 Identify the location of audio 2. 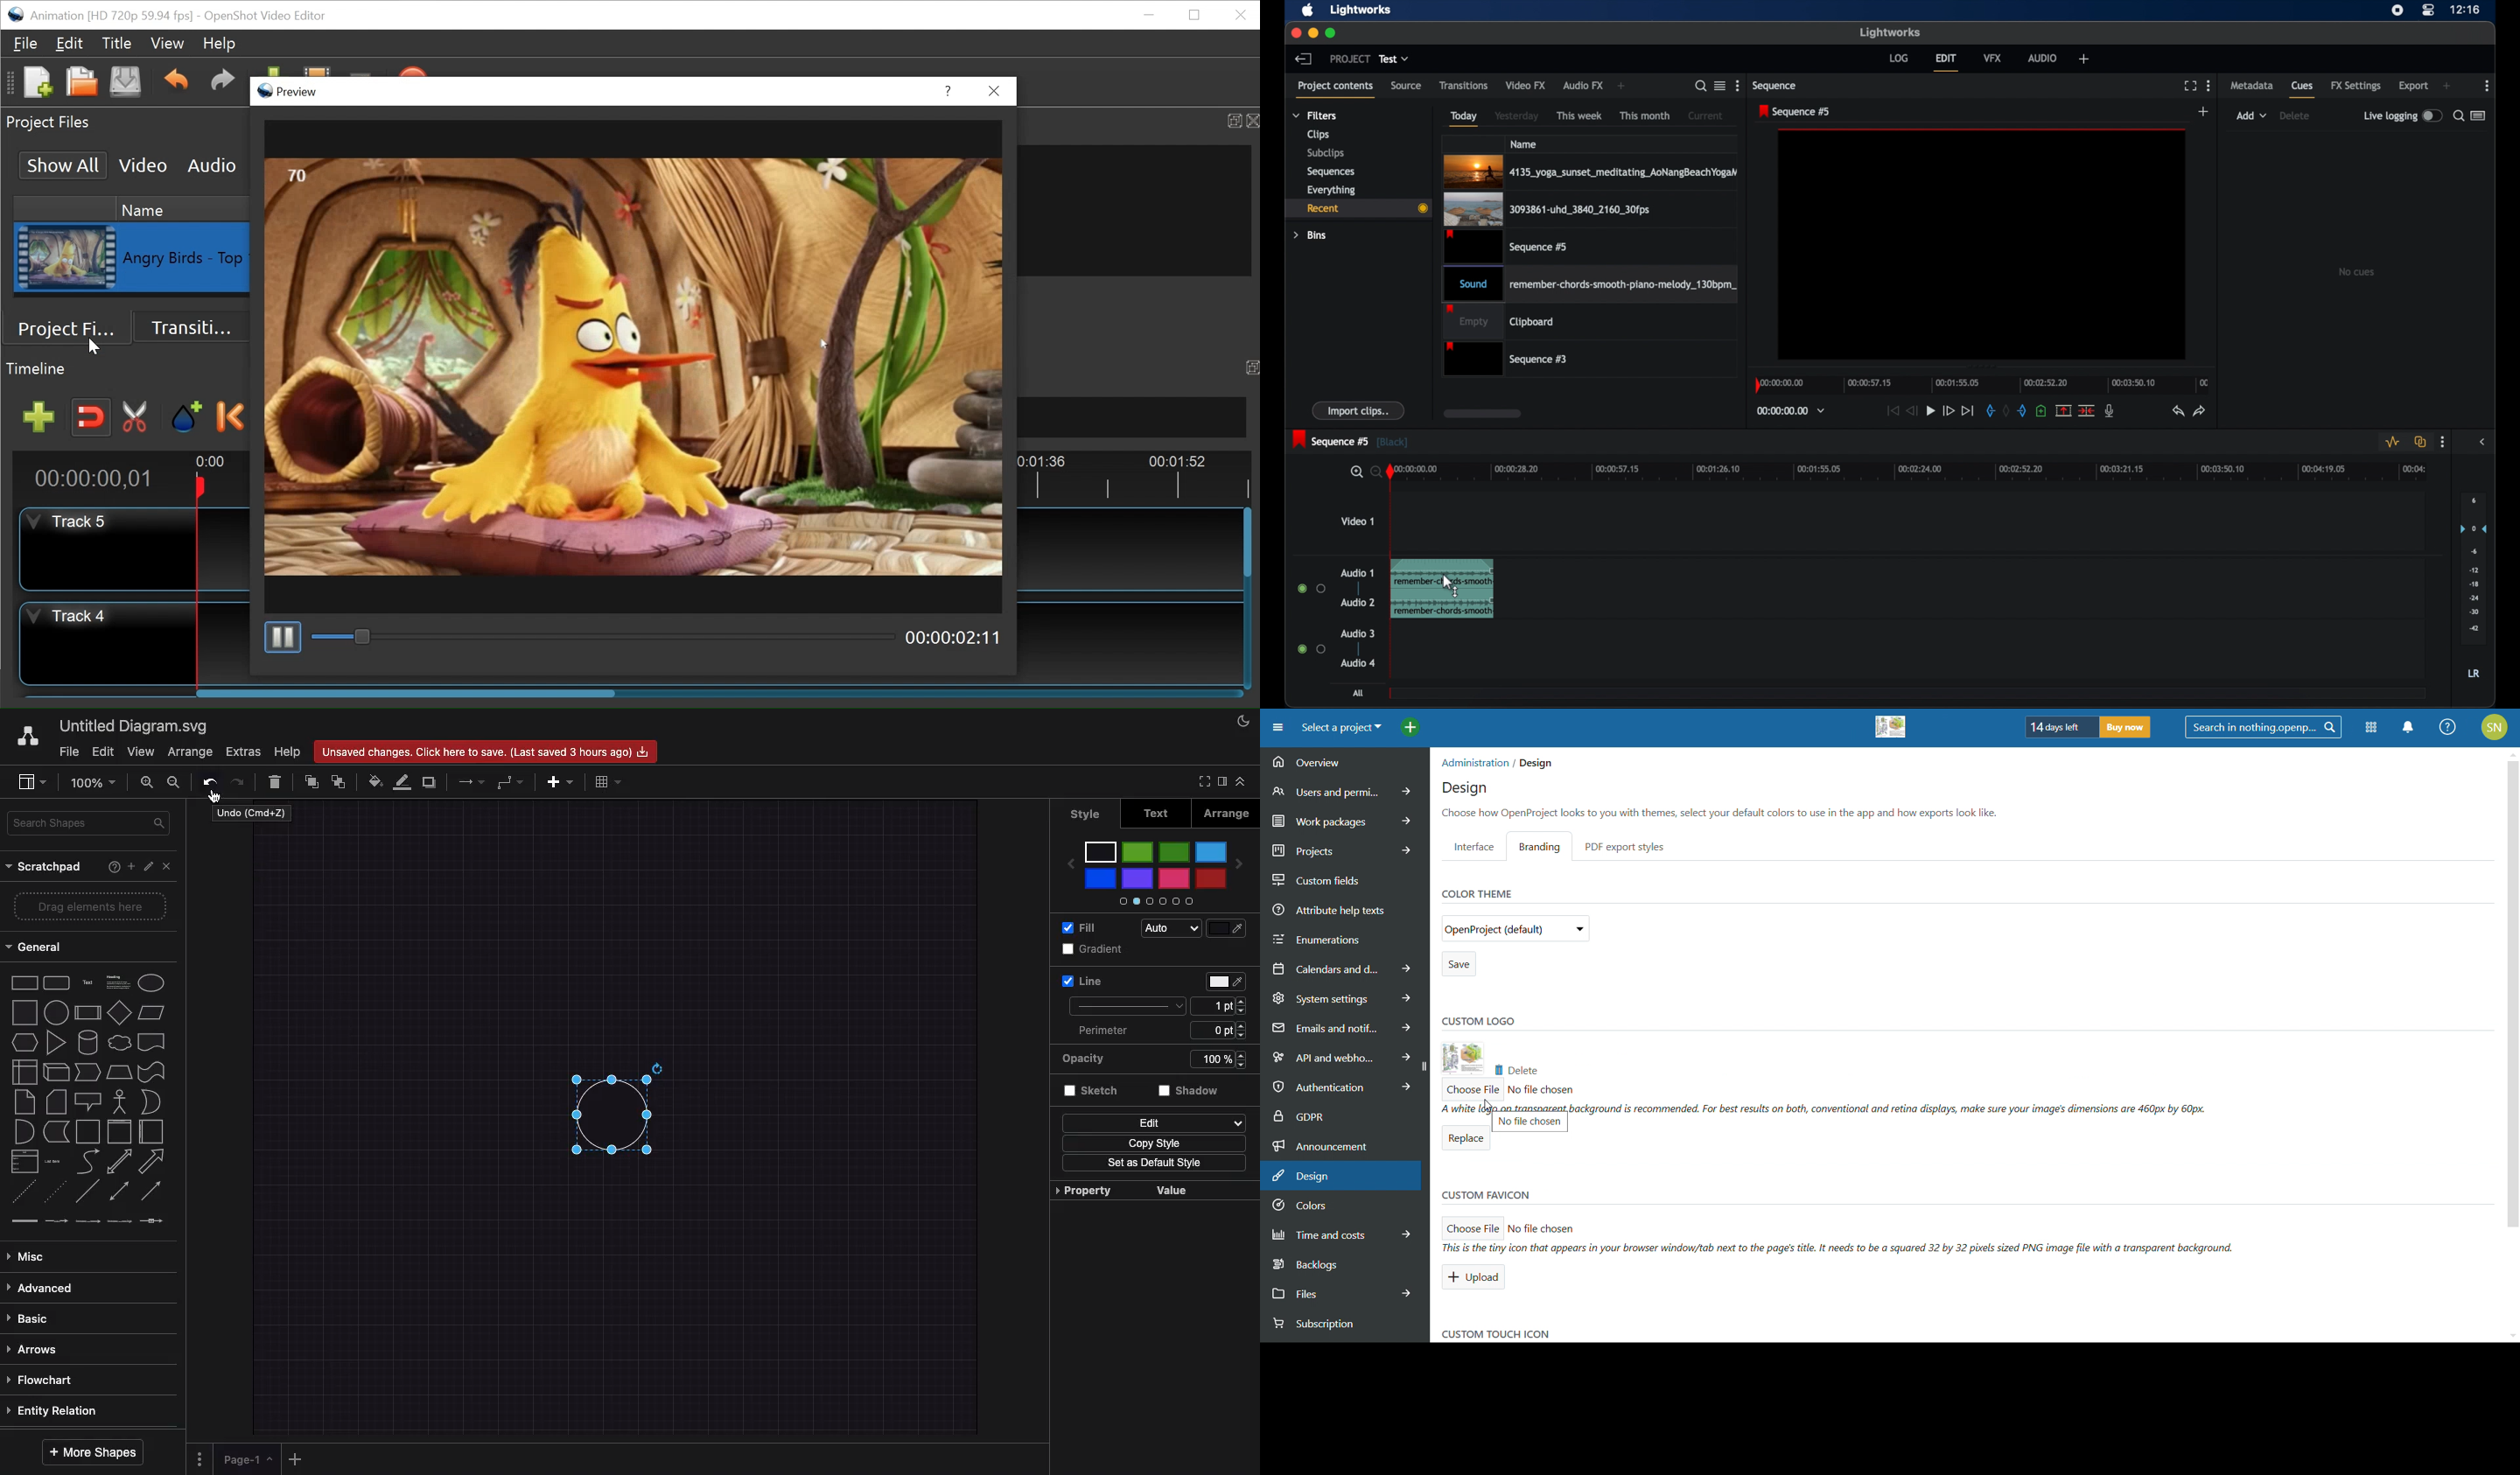
(1357, 602).